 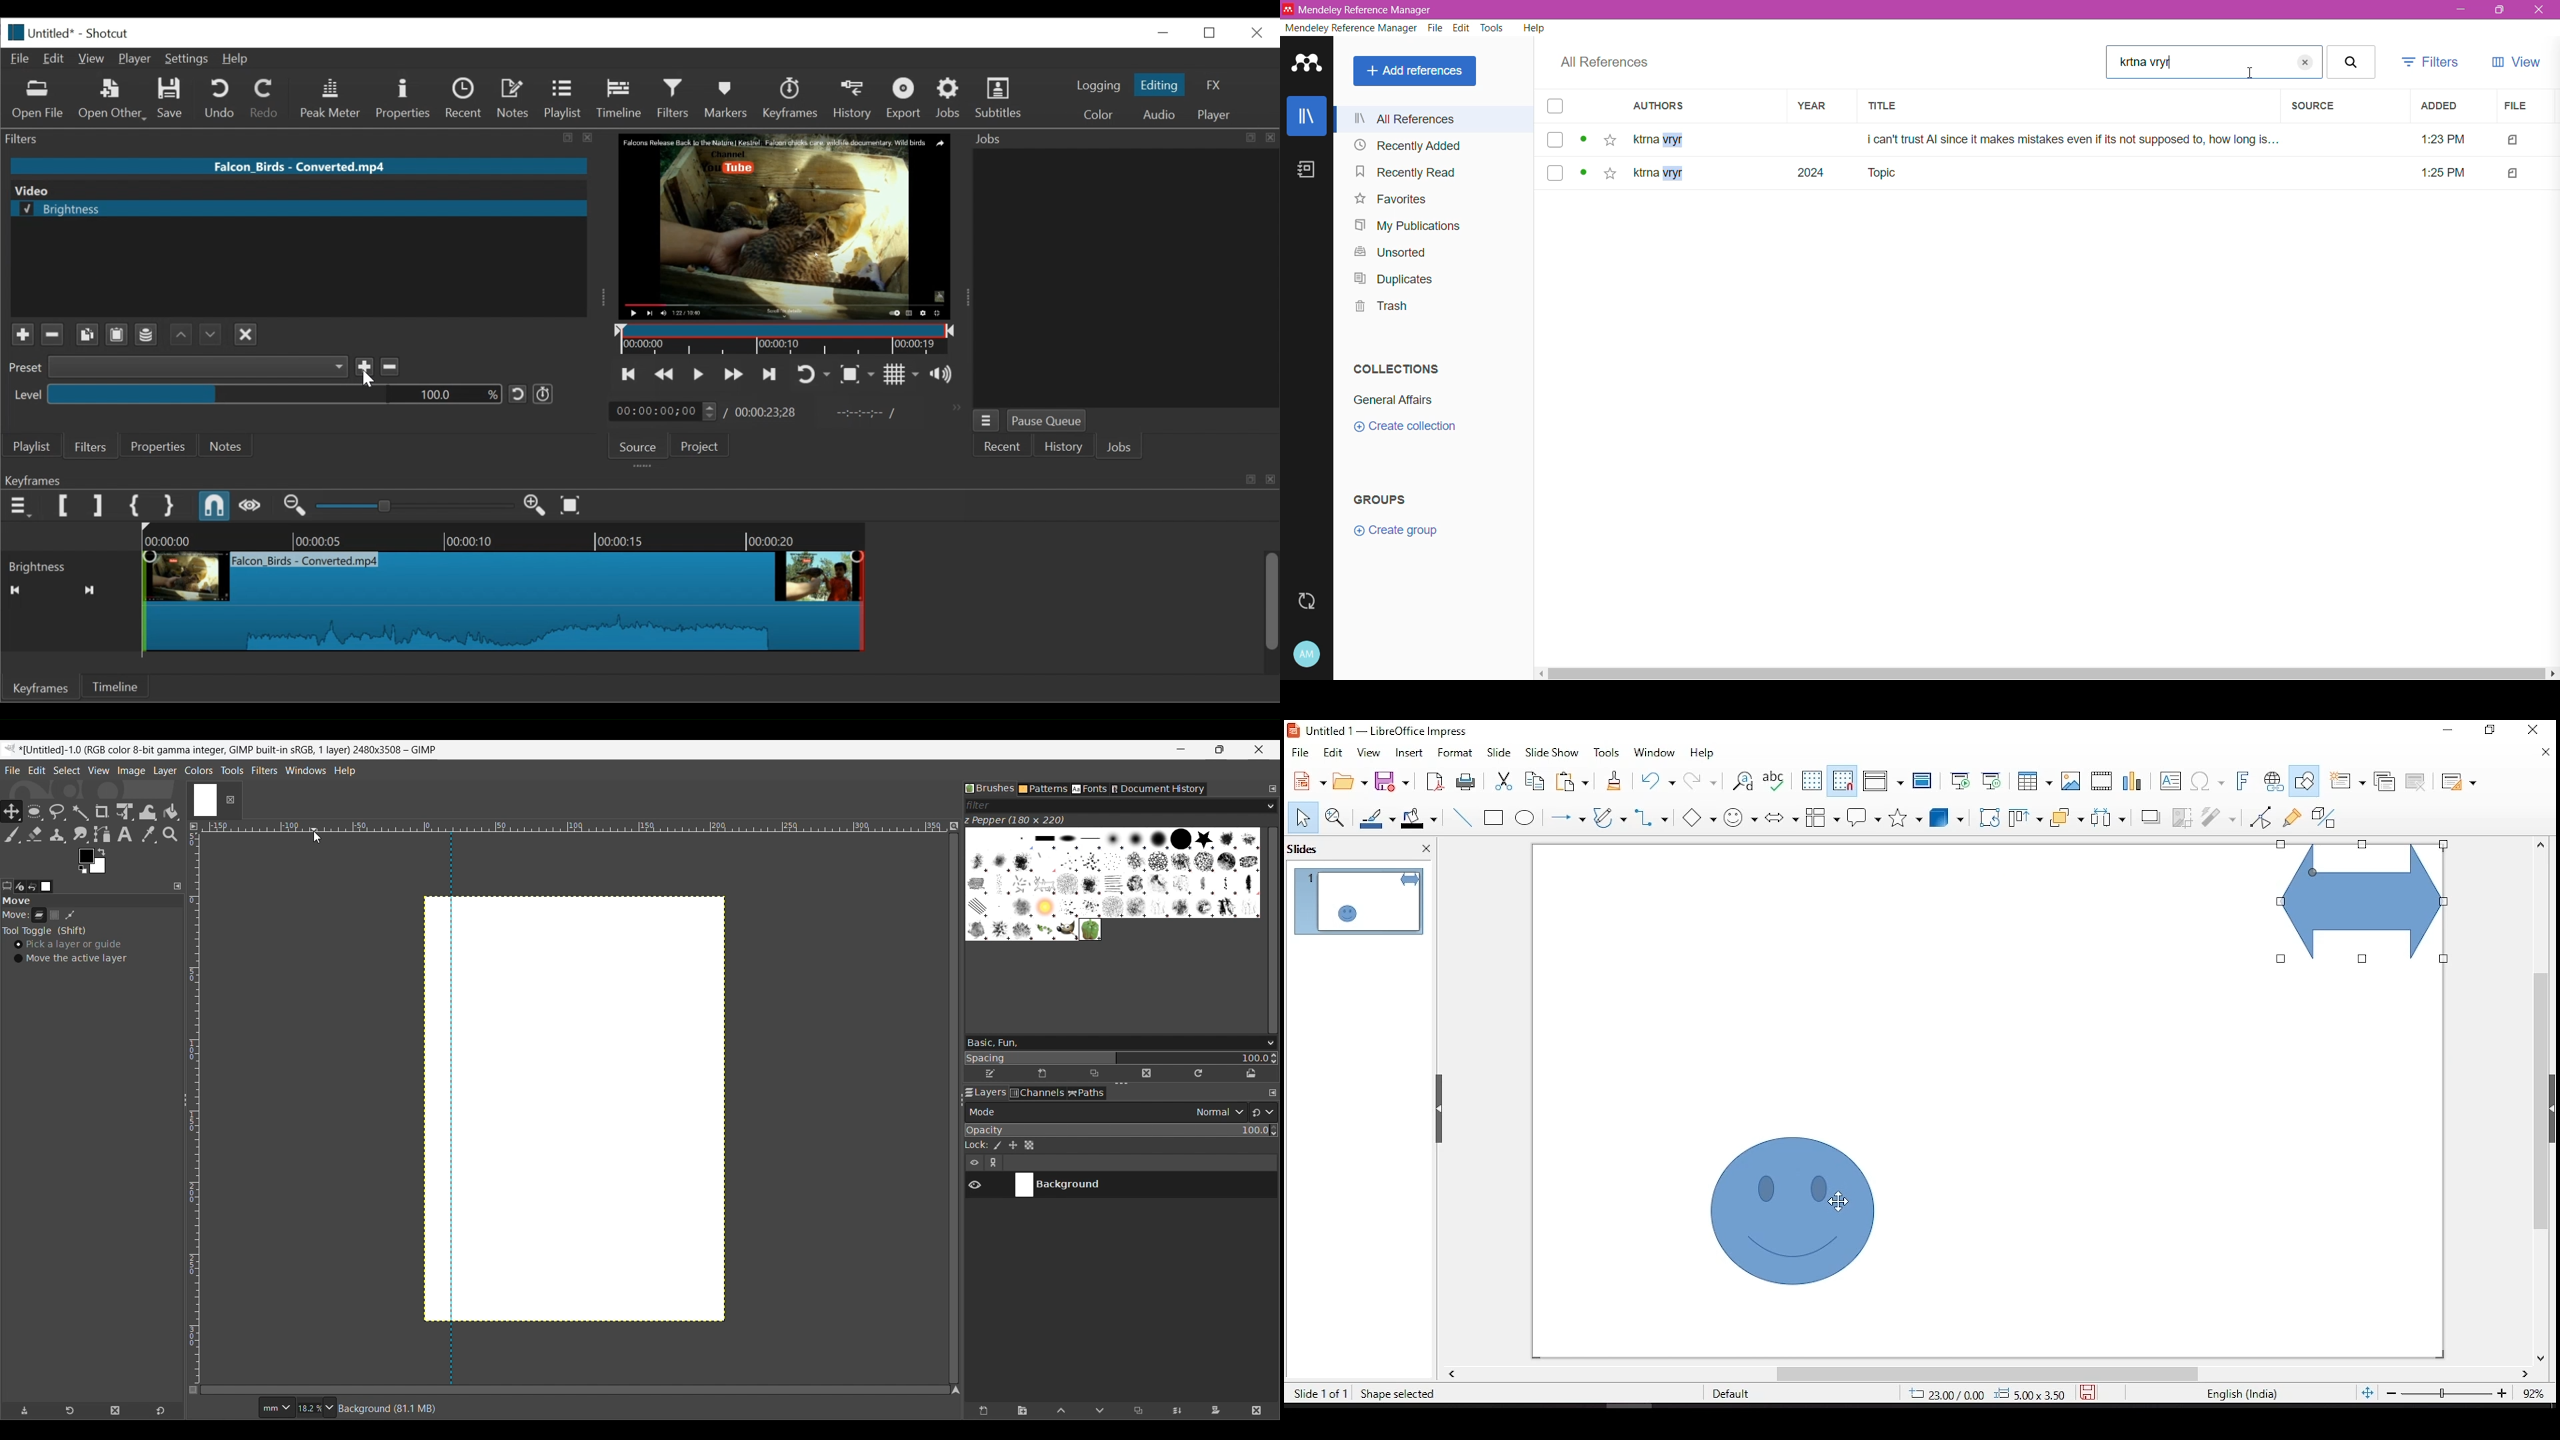 I want to click on Pick a layer or guide, toggle on, so click(x=68, y=945).